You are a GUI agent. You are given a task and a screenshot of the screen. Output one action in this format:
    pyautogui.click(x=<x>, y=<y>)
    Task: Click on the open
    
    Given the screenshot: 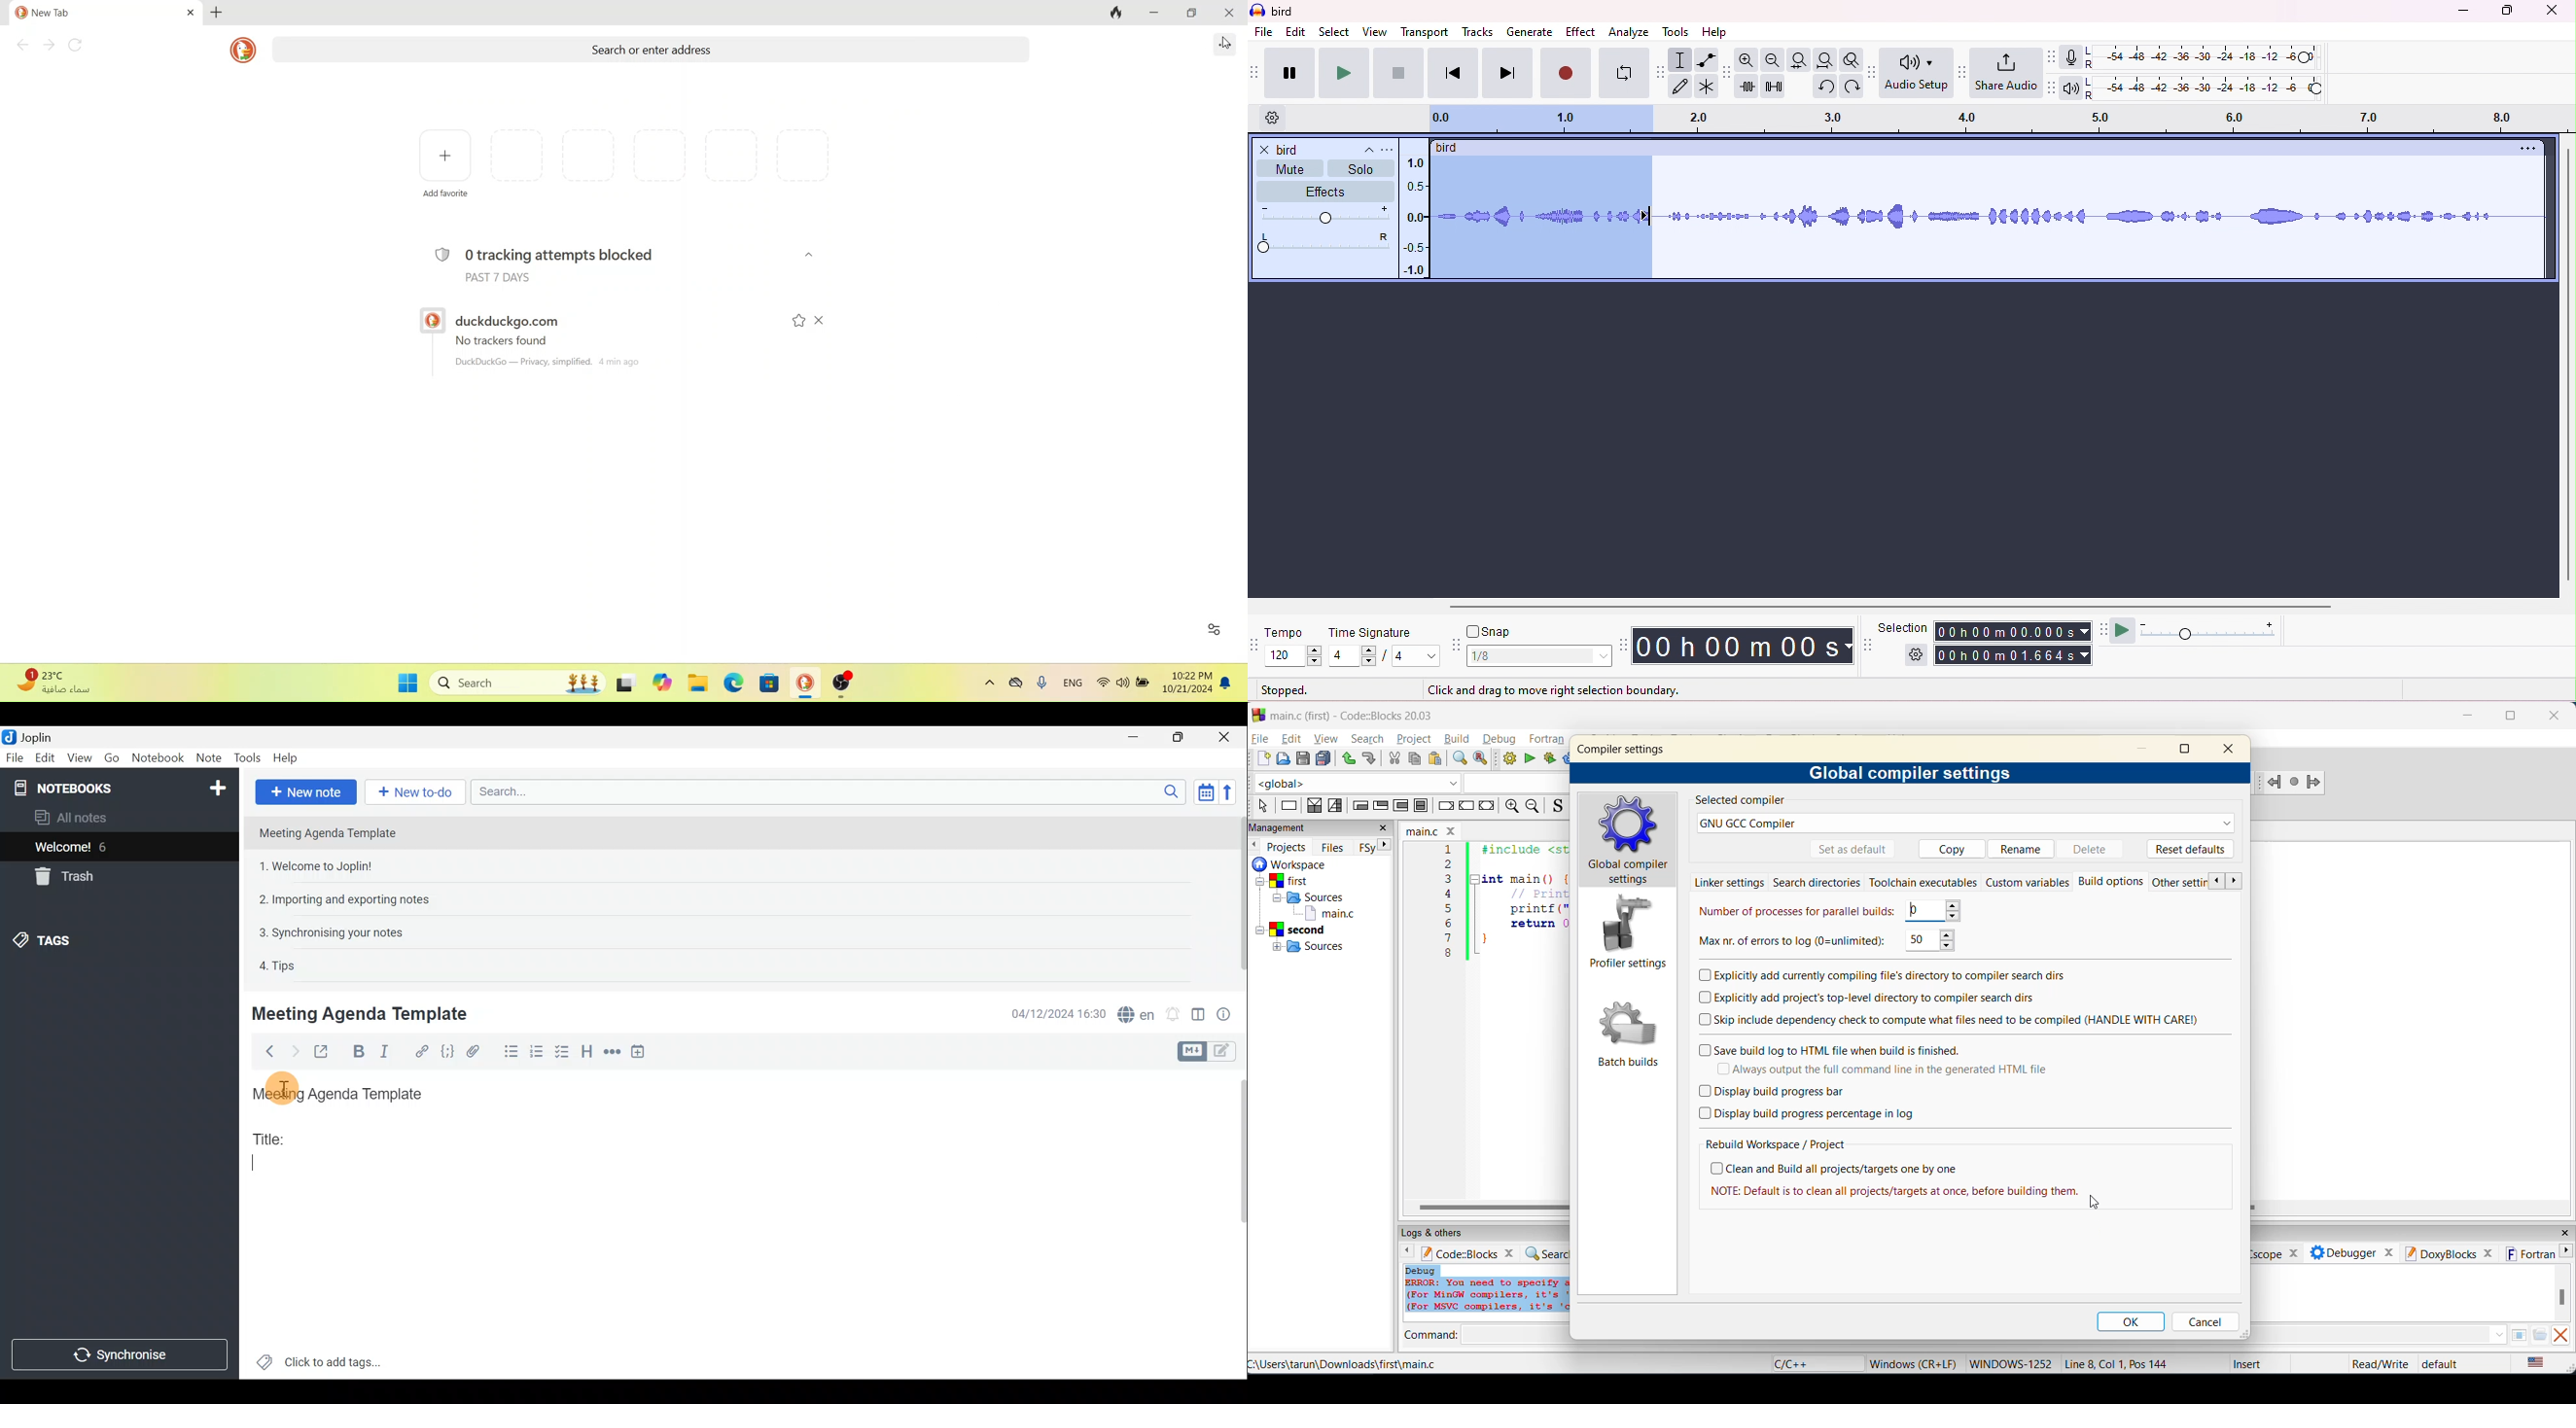 What is the action you would take?
    pyautogui.click(x=1285, y=760)
    